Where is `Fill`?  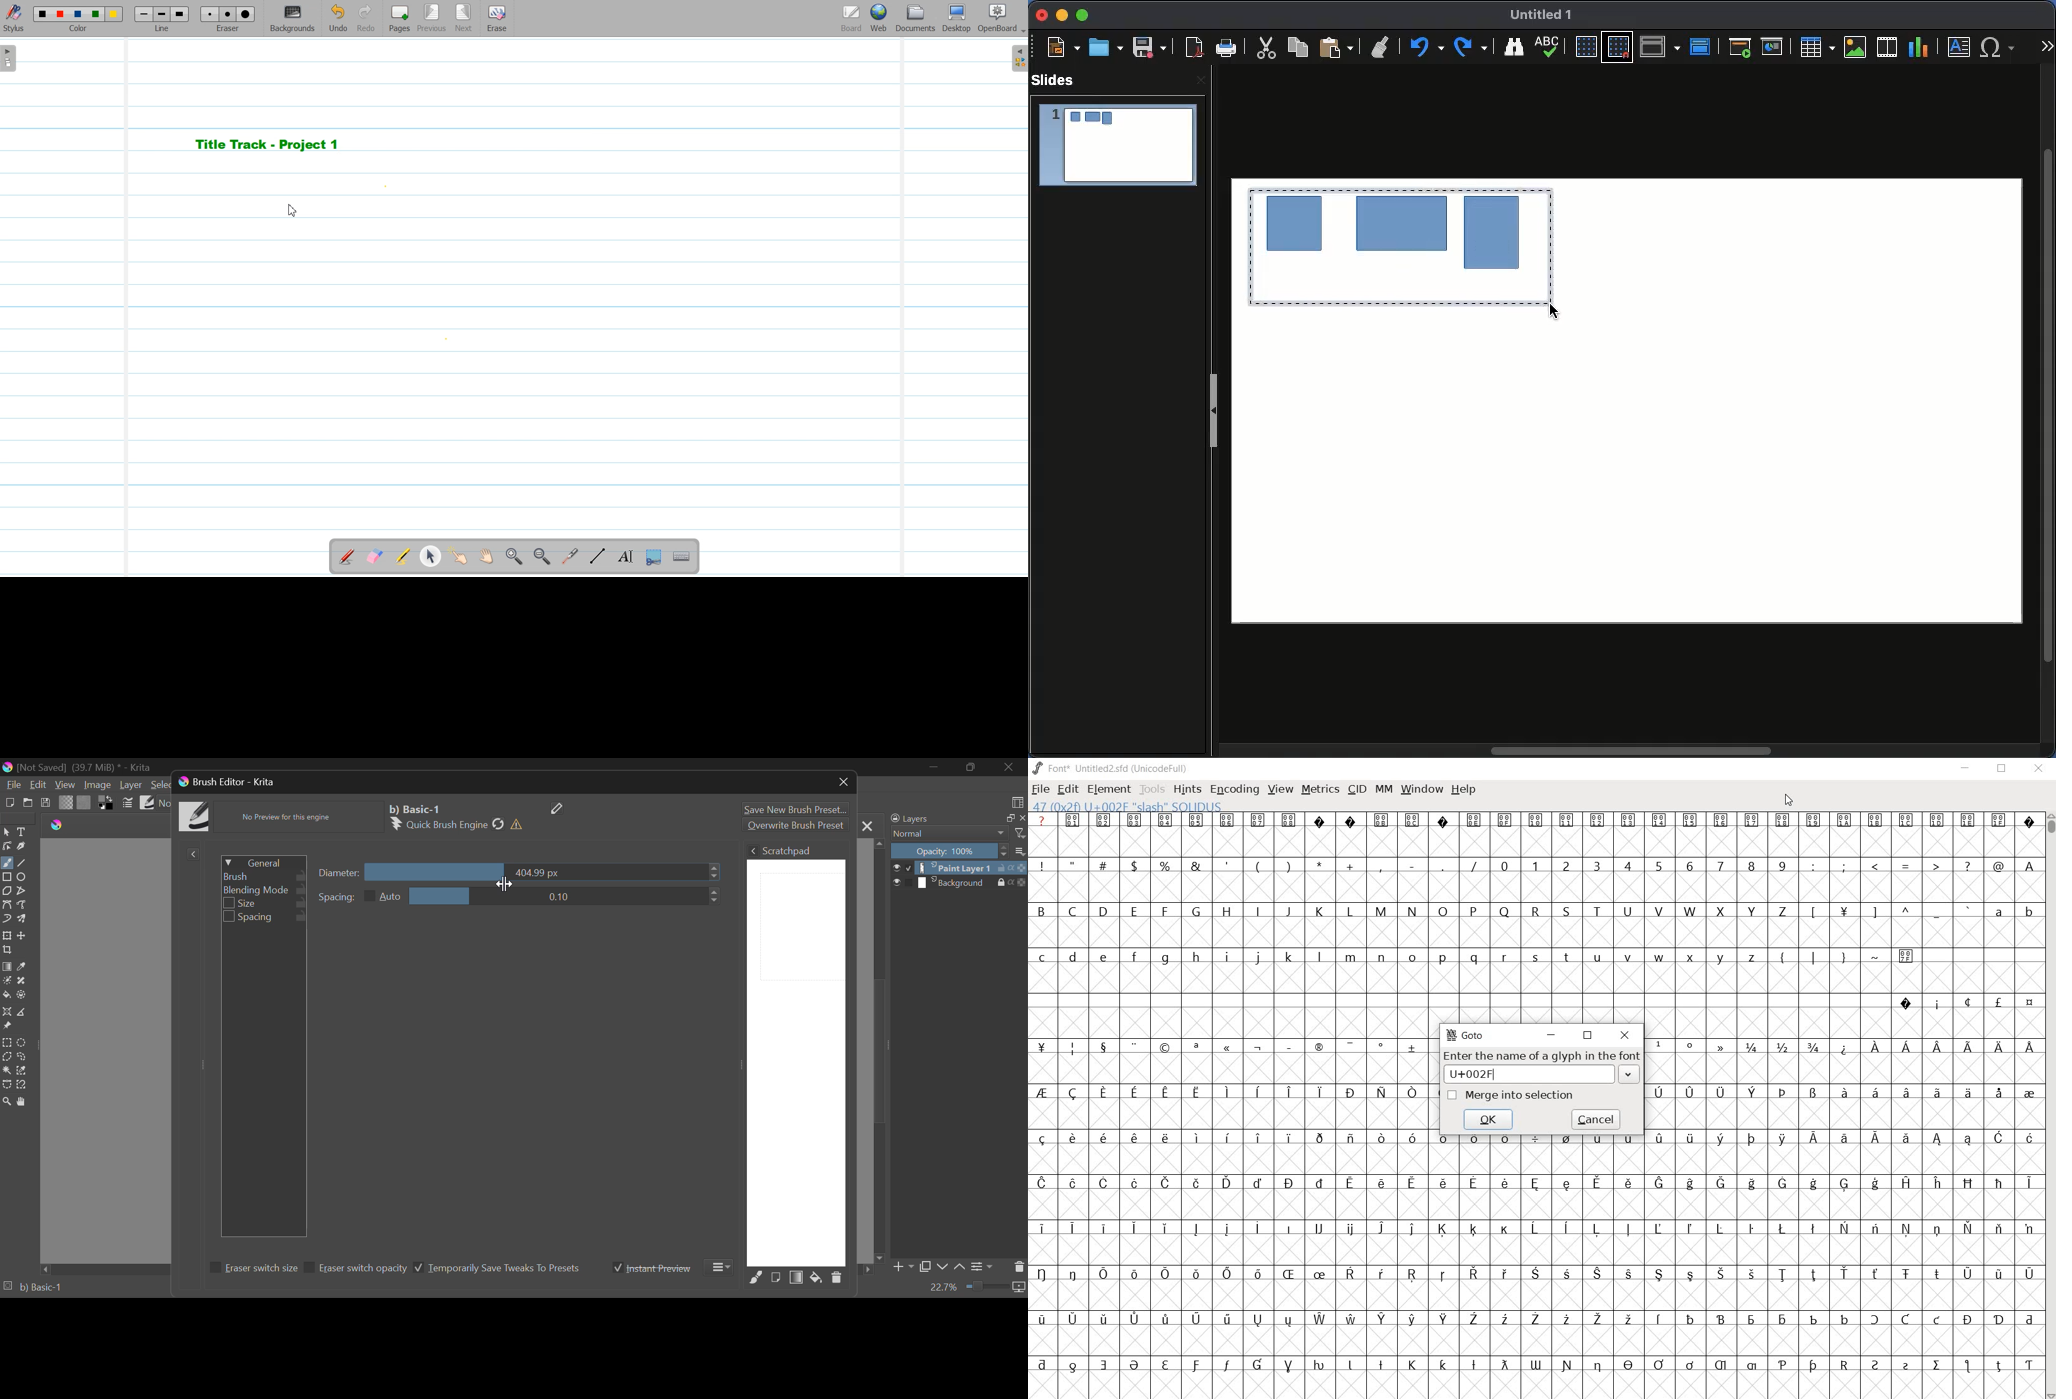 Fill is located at coordinates (6, 996).